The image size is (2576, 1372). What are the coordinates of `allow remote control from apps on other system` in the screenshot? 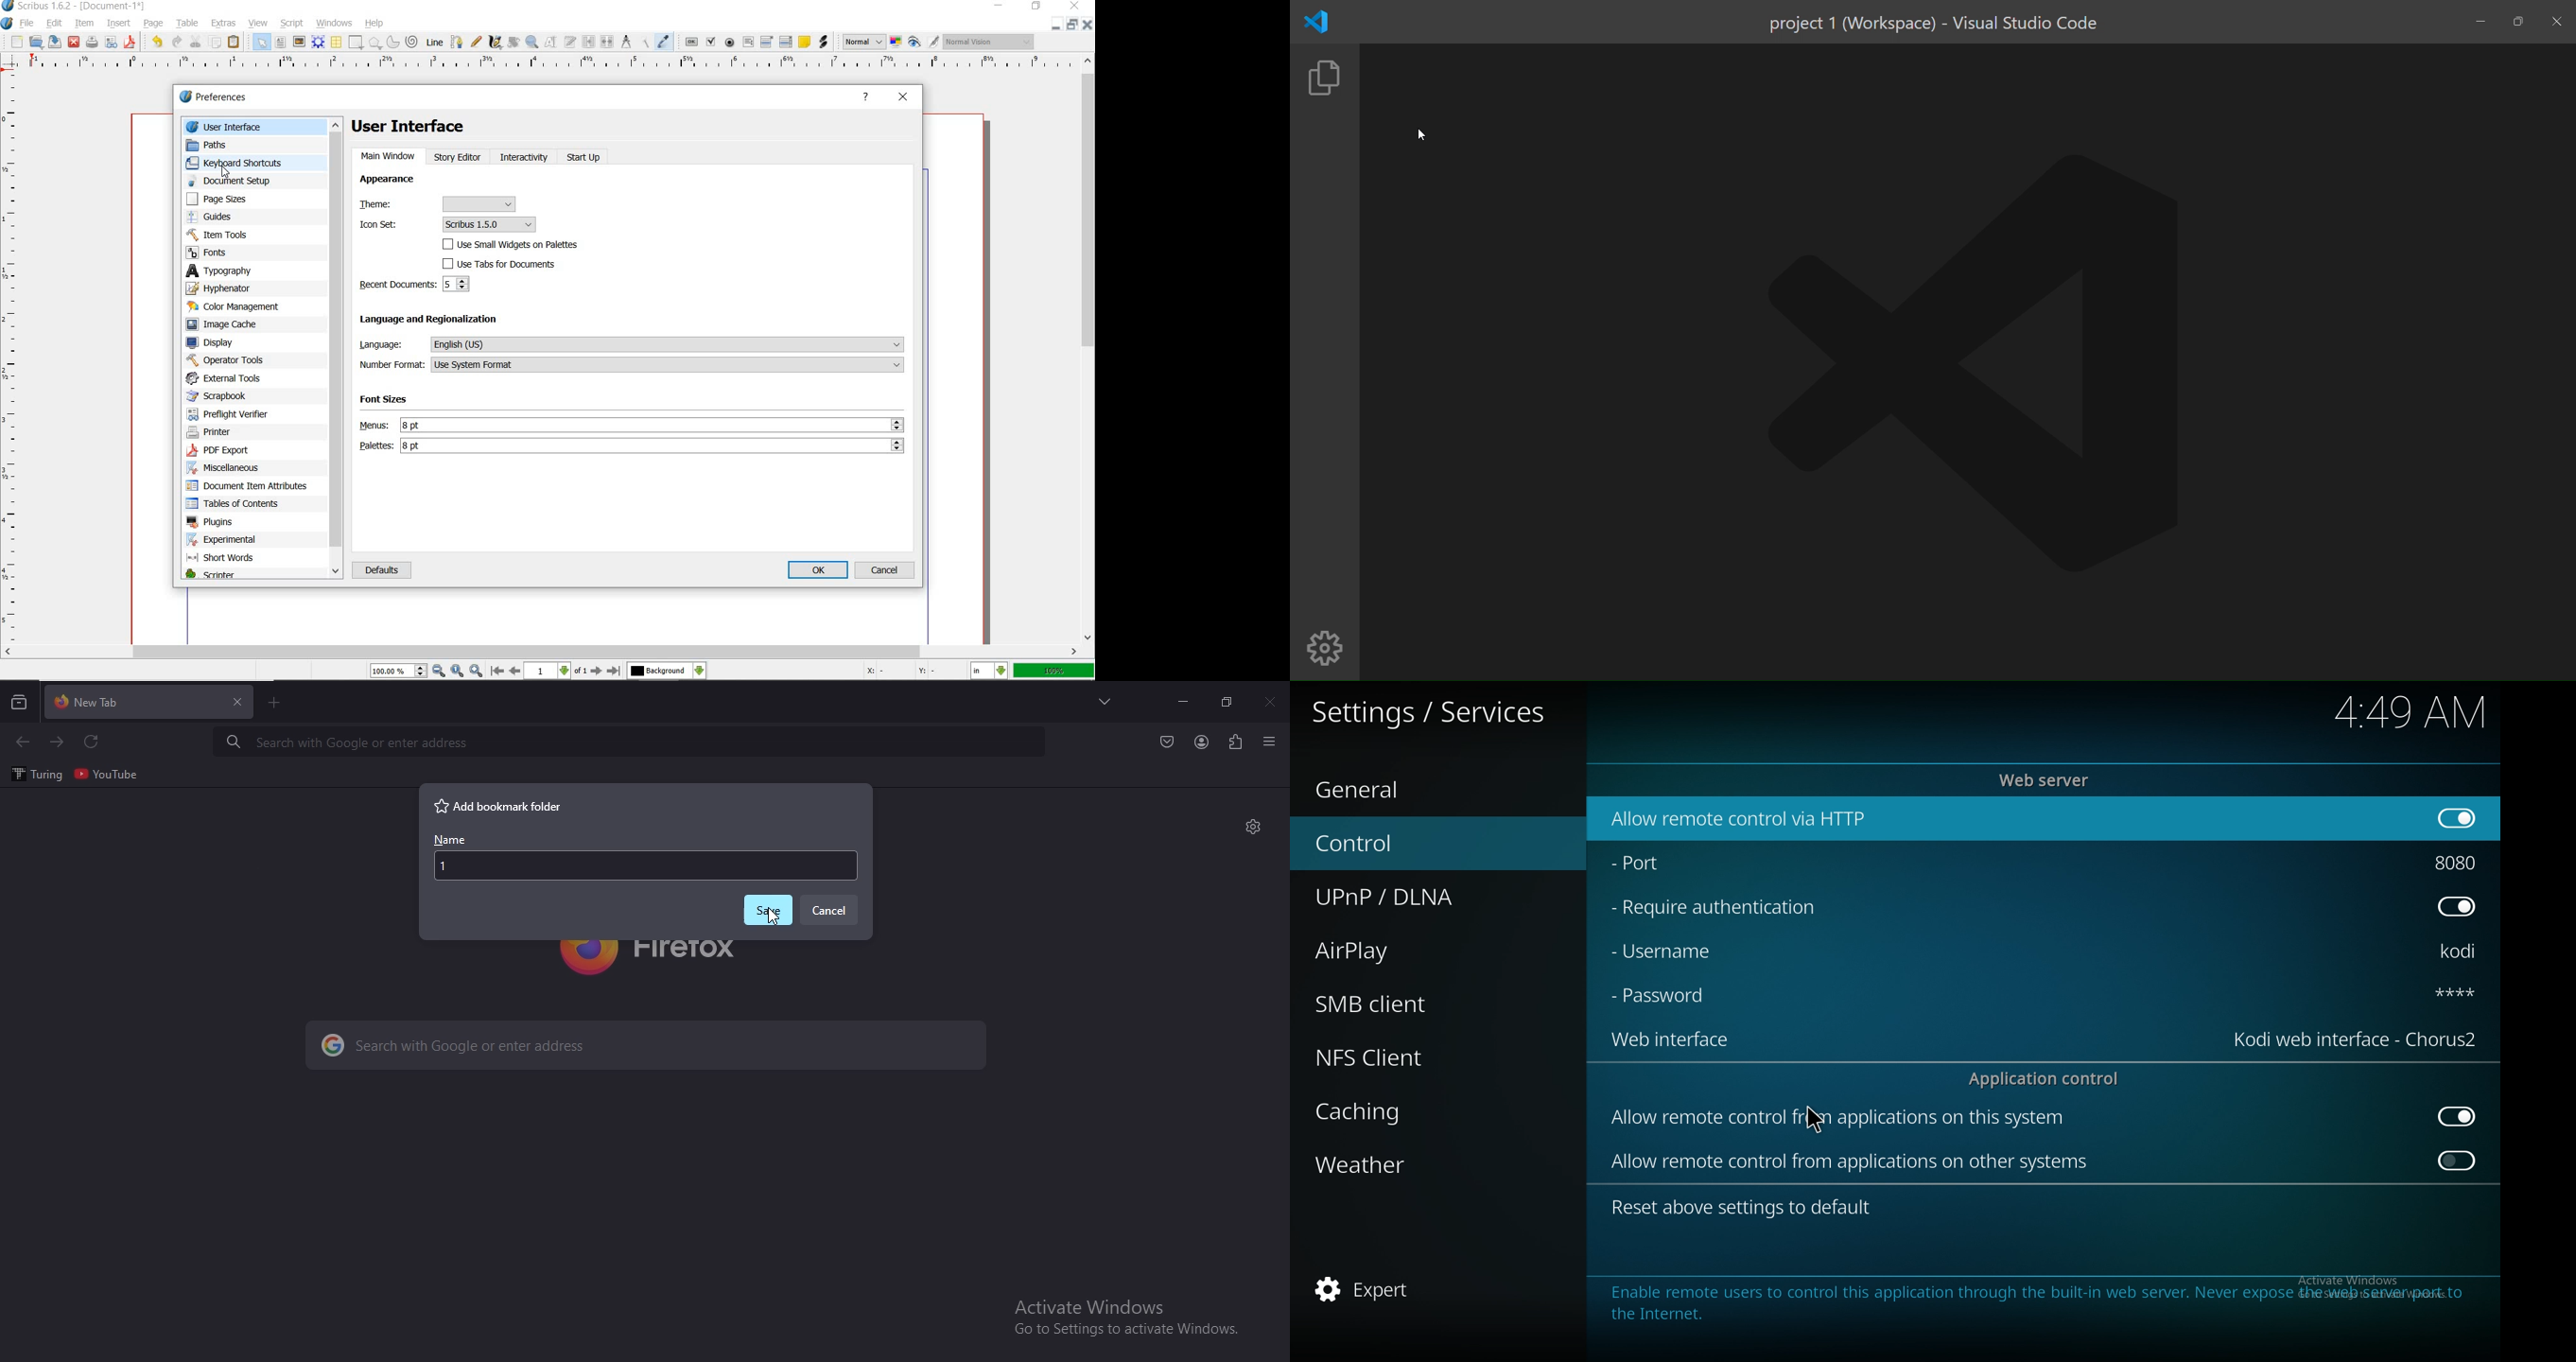 It's located at (1856, 1163).